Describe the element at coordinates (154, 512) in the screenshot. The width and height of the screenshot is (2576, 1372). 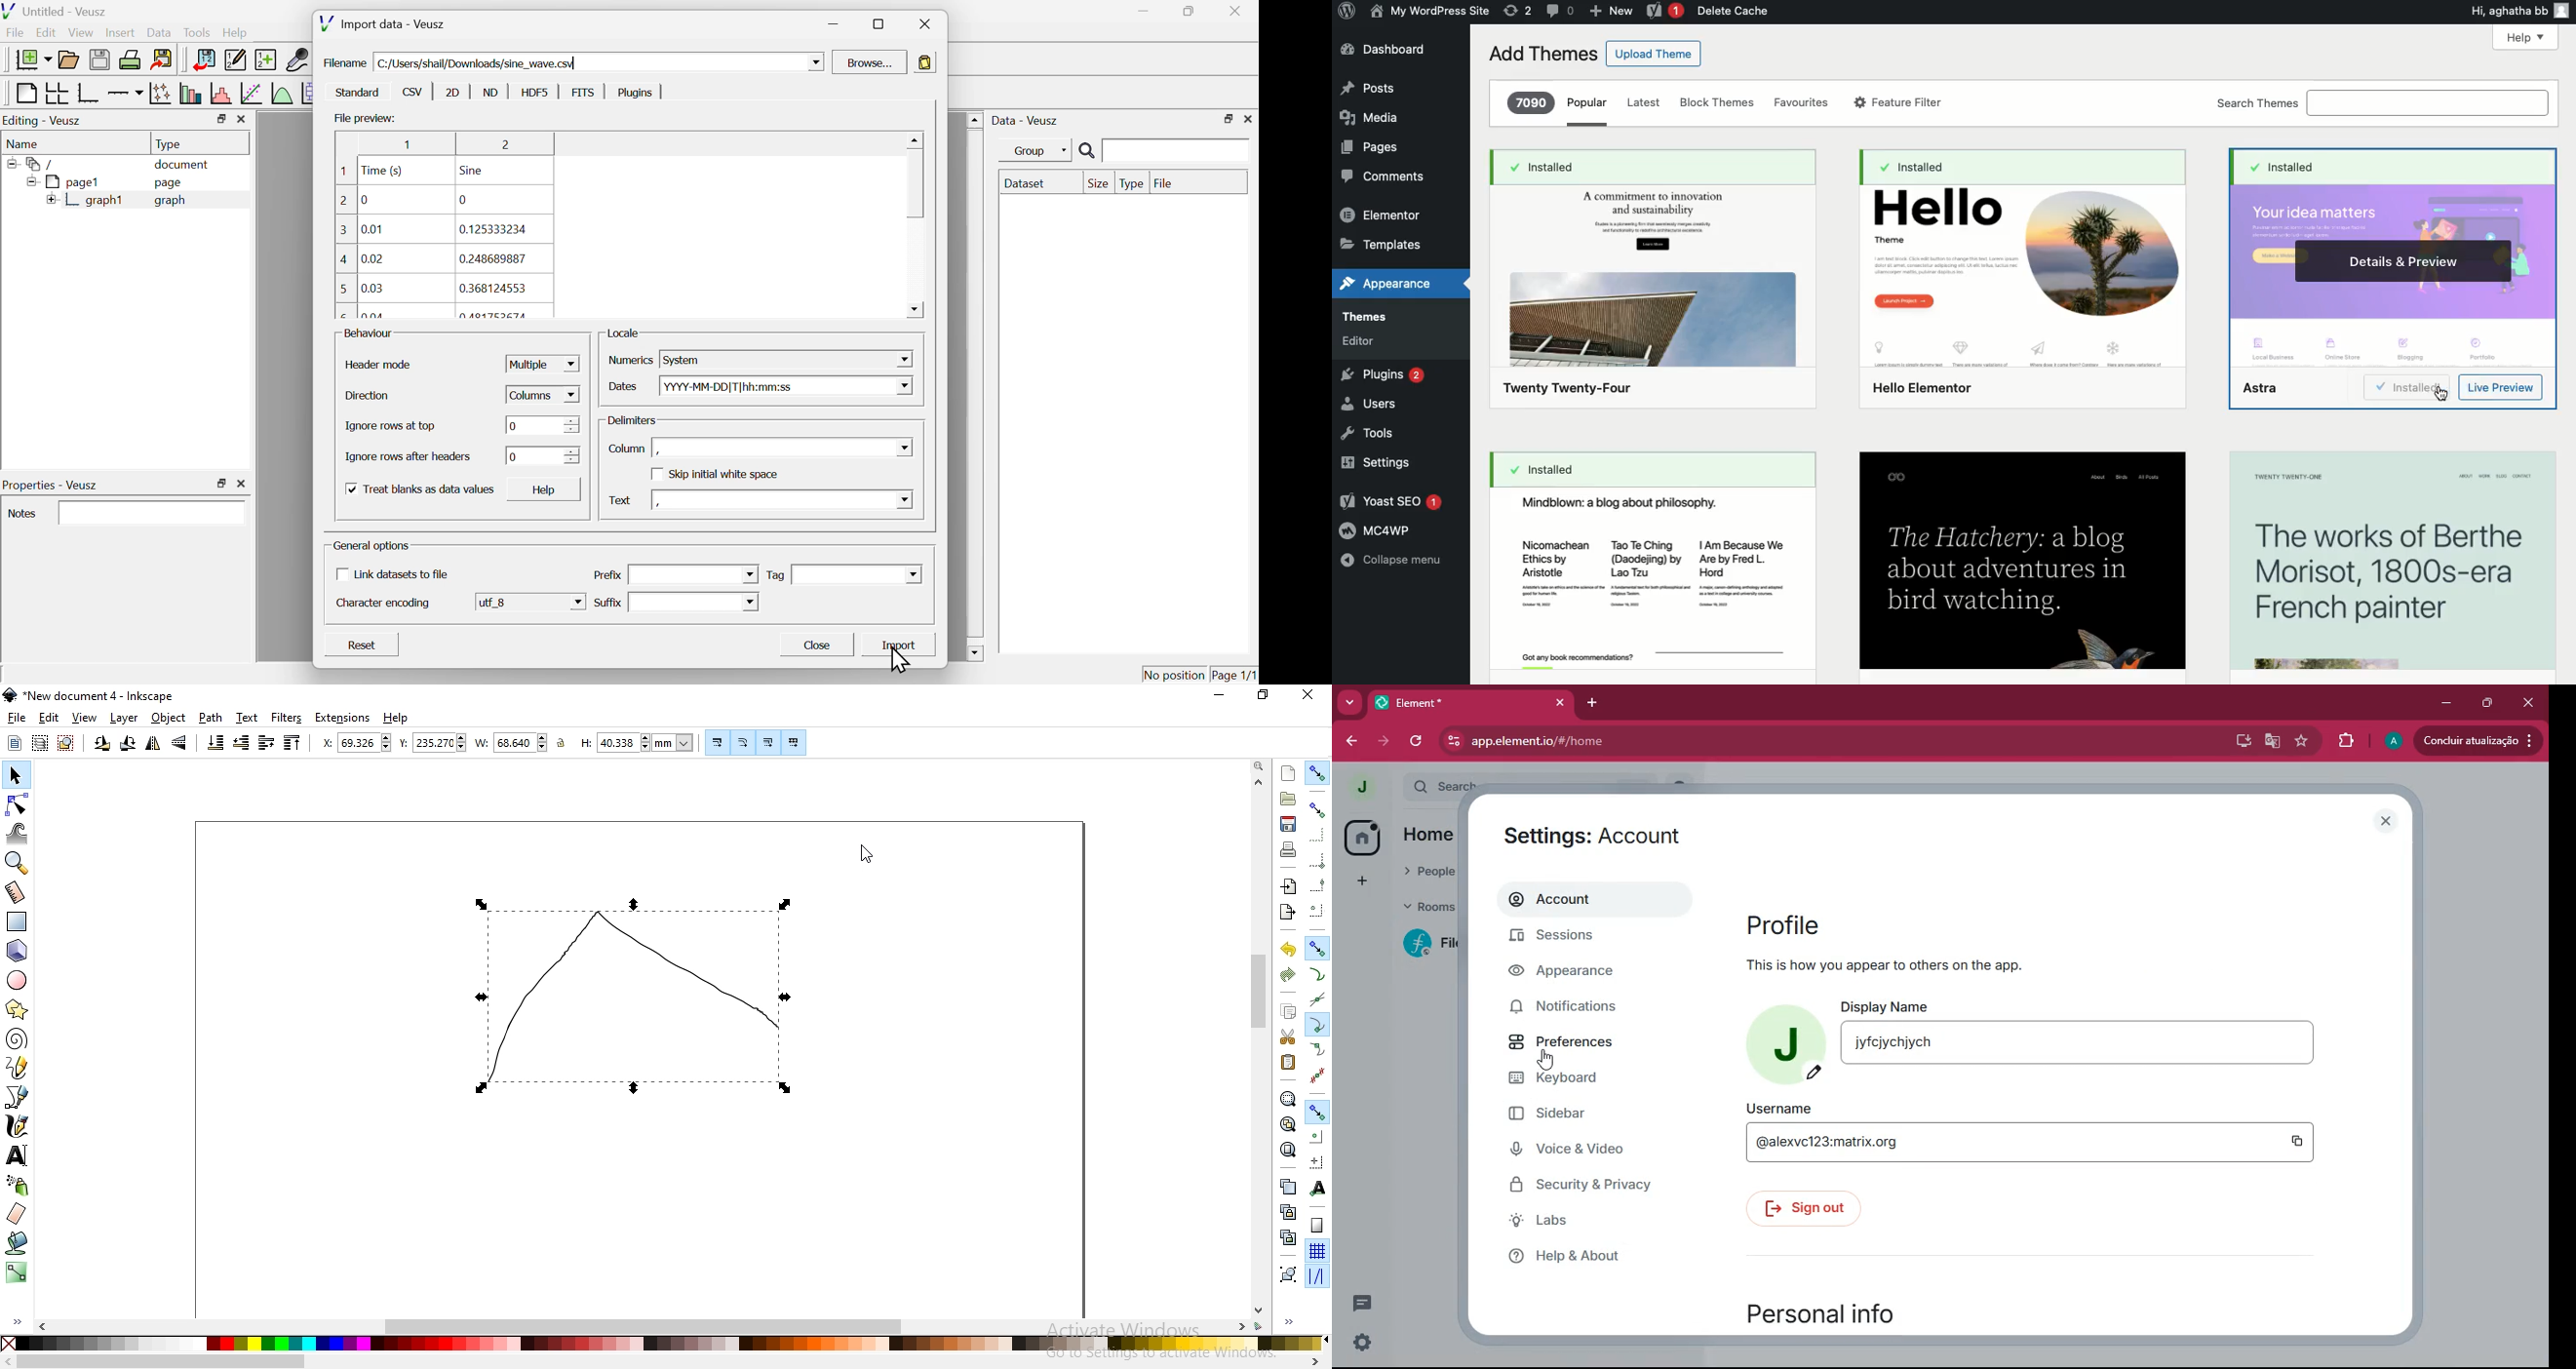
I see `text box` at that location.